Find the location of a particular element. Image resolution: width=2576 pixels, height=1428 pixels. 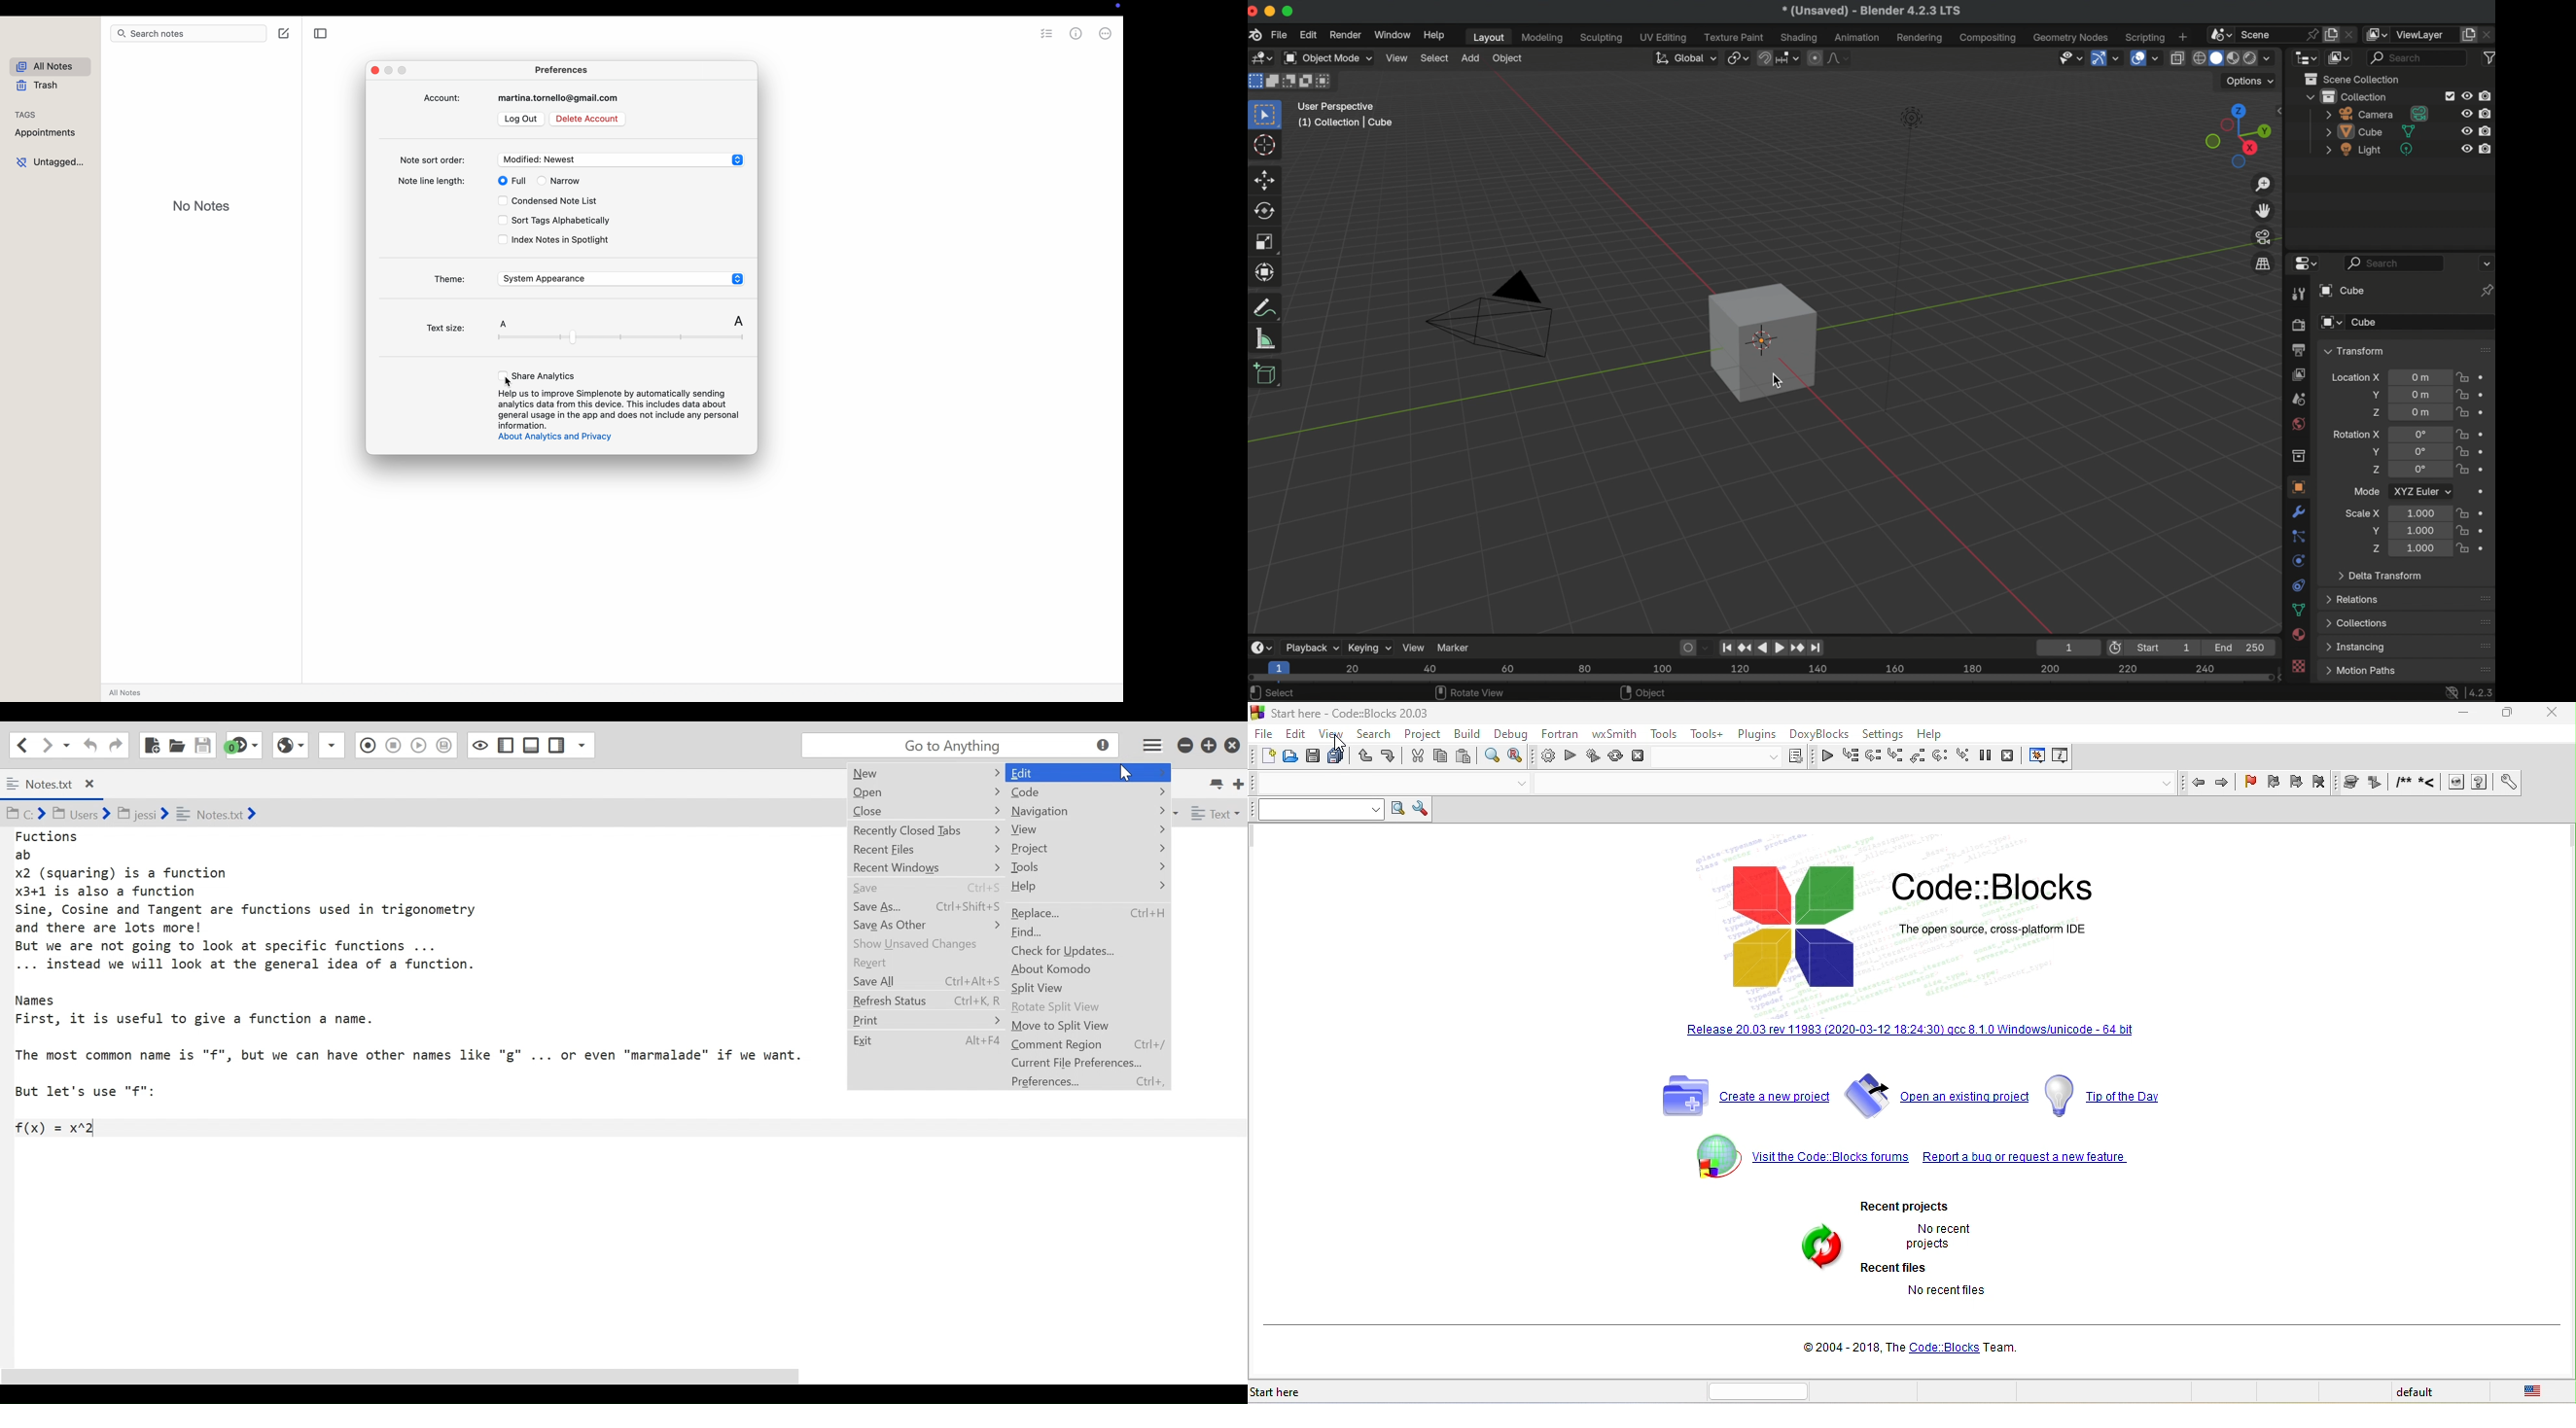

trash is located at coordinates (41, 86).